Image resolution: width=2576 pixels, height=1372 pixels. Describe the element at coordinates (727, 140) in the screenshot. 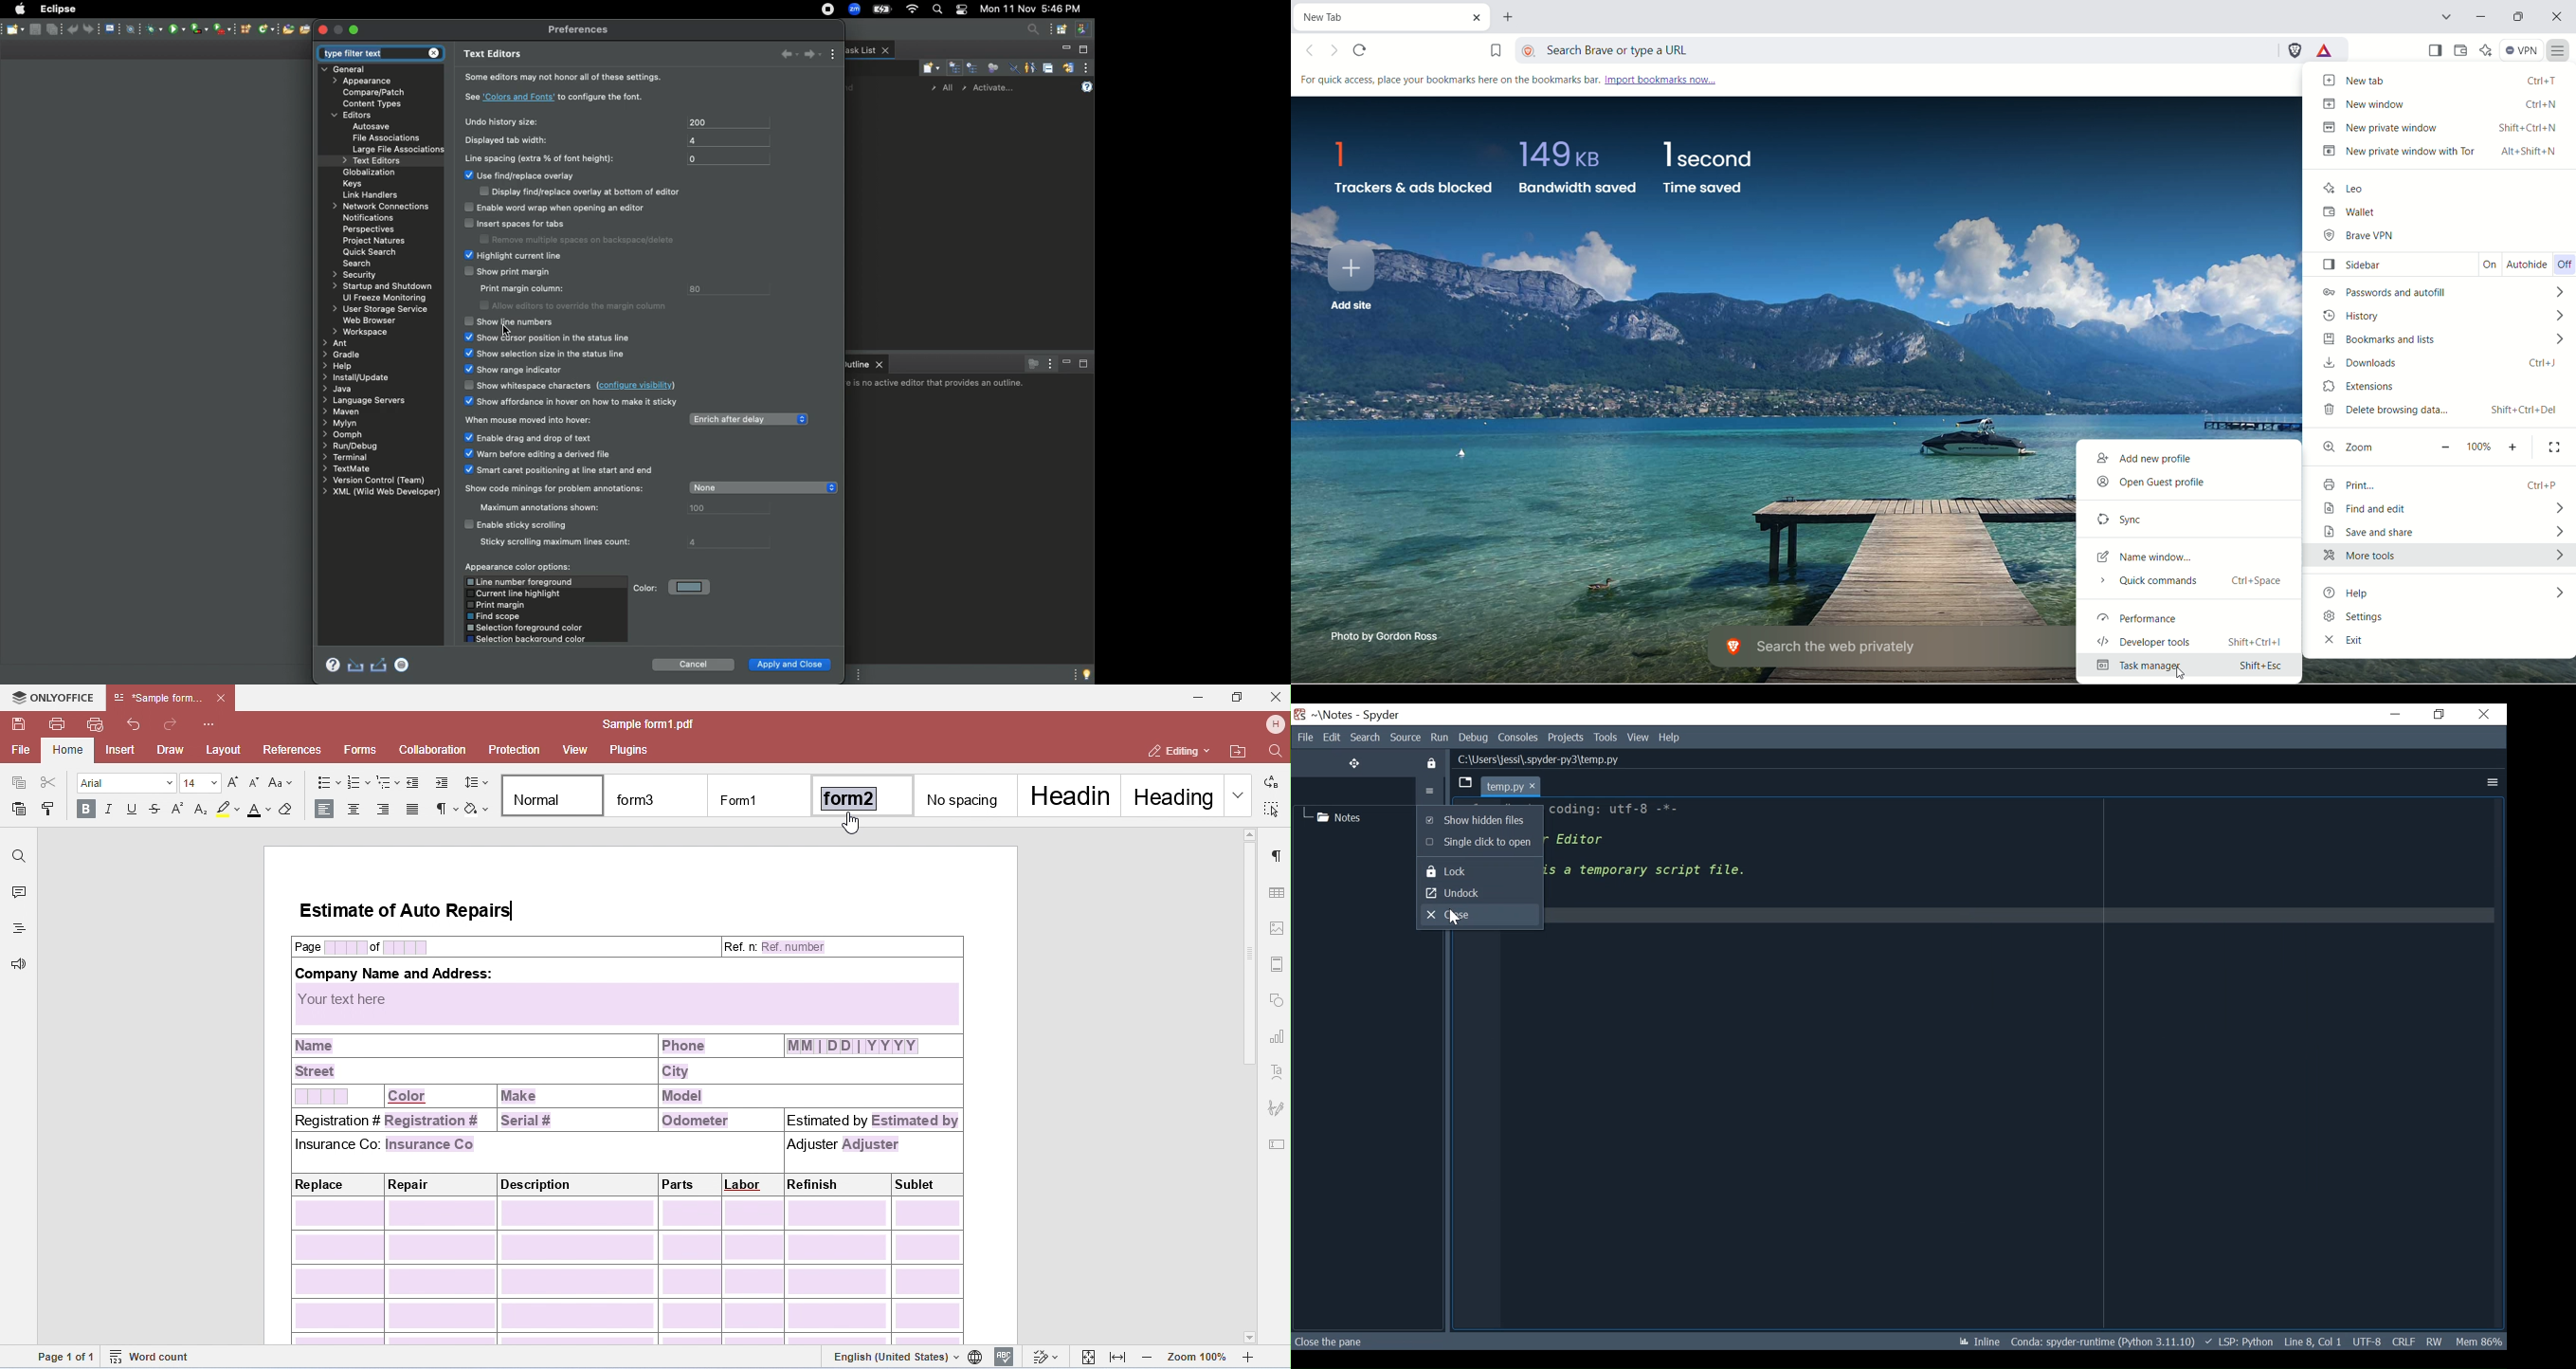

I see `4` at that location.